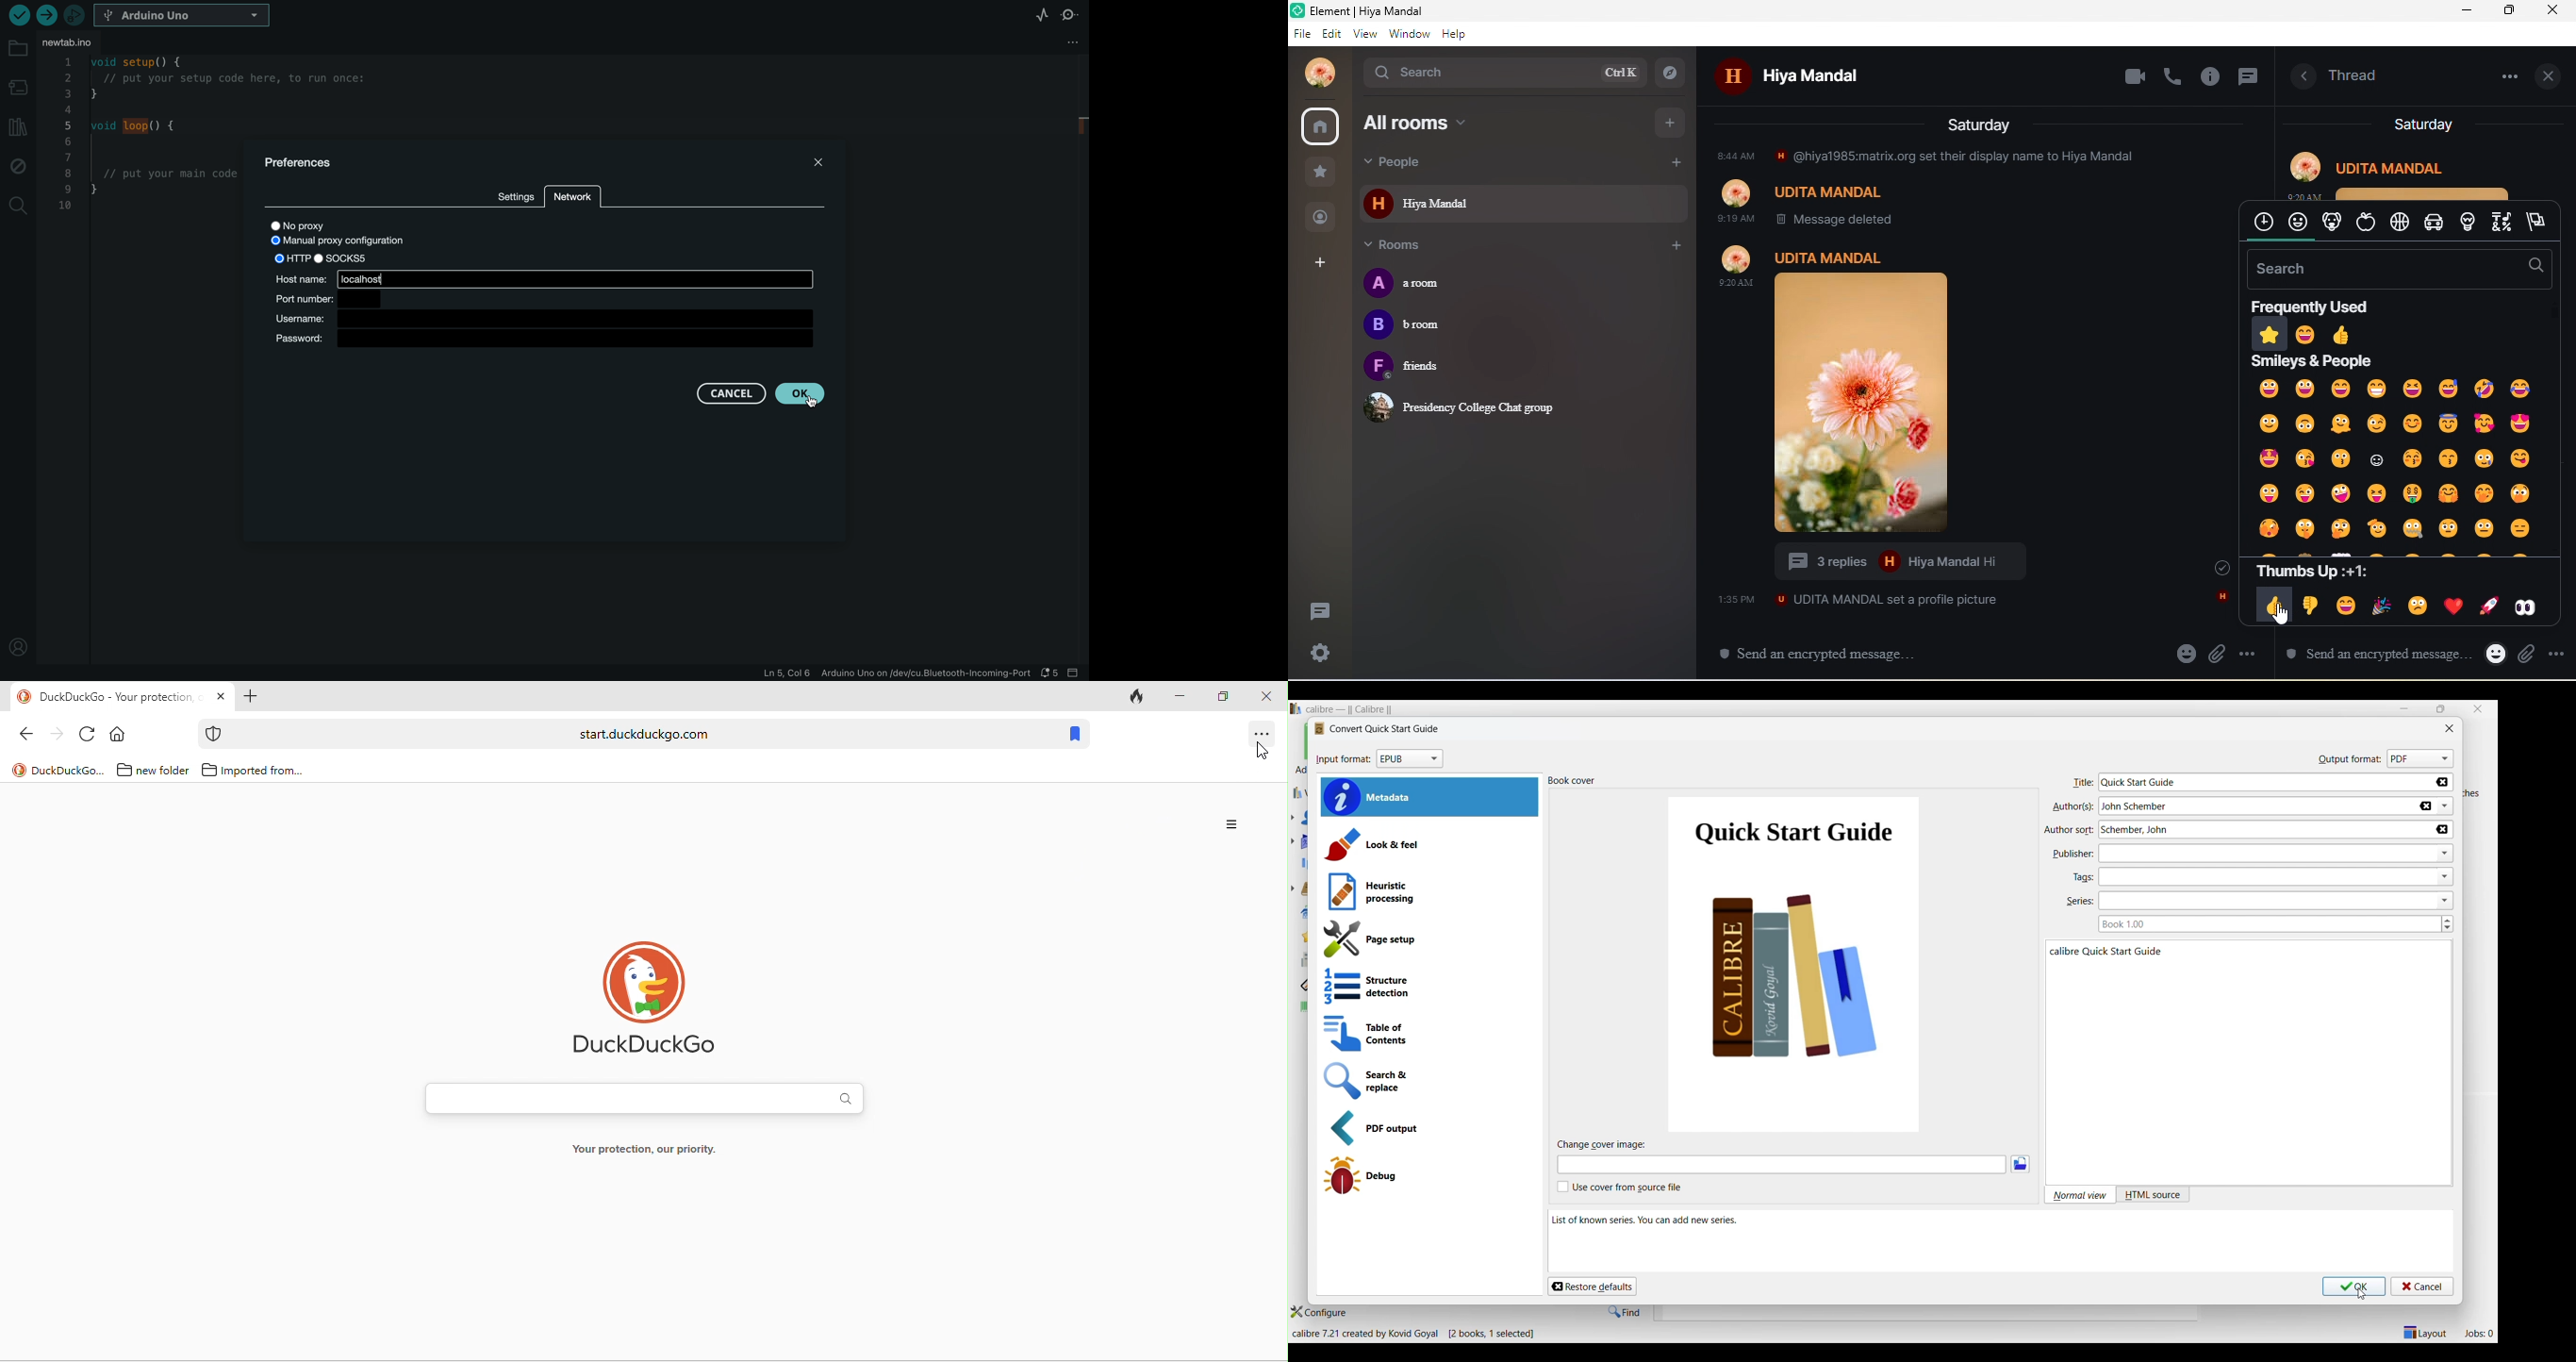 The height and width of the screenshot is (1372, 2576). I want to click on more option, so click(2518, 652).